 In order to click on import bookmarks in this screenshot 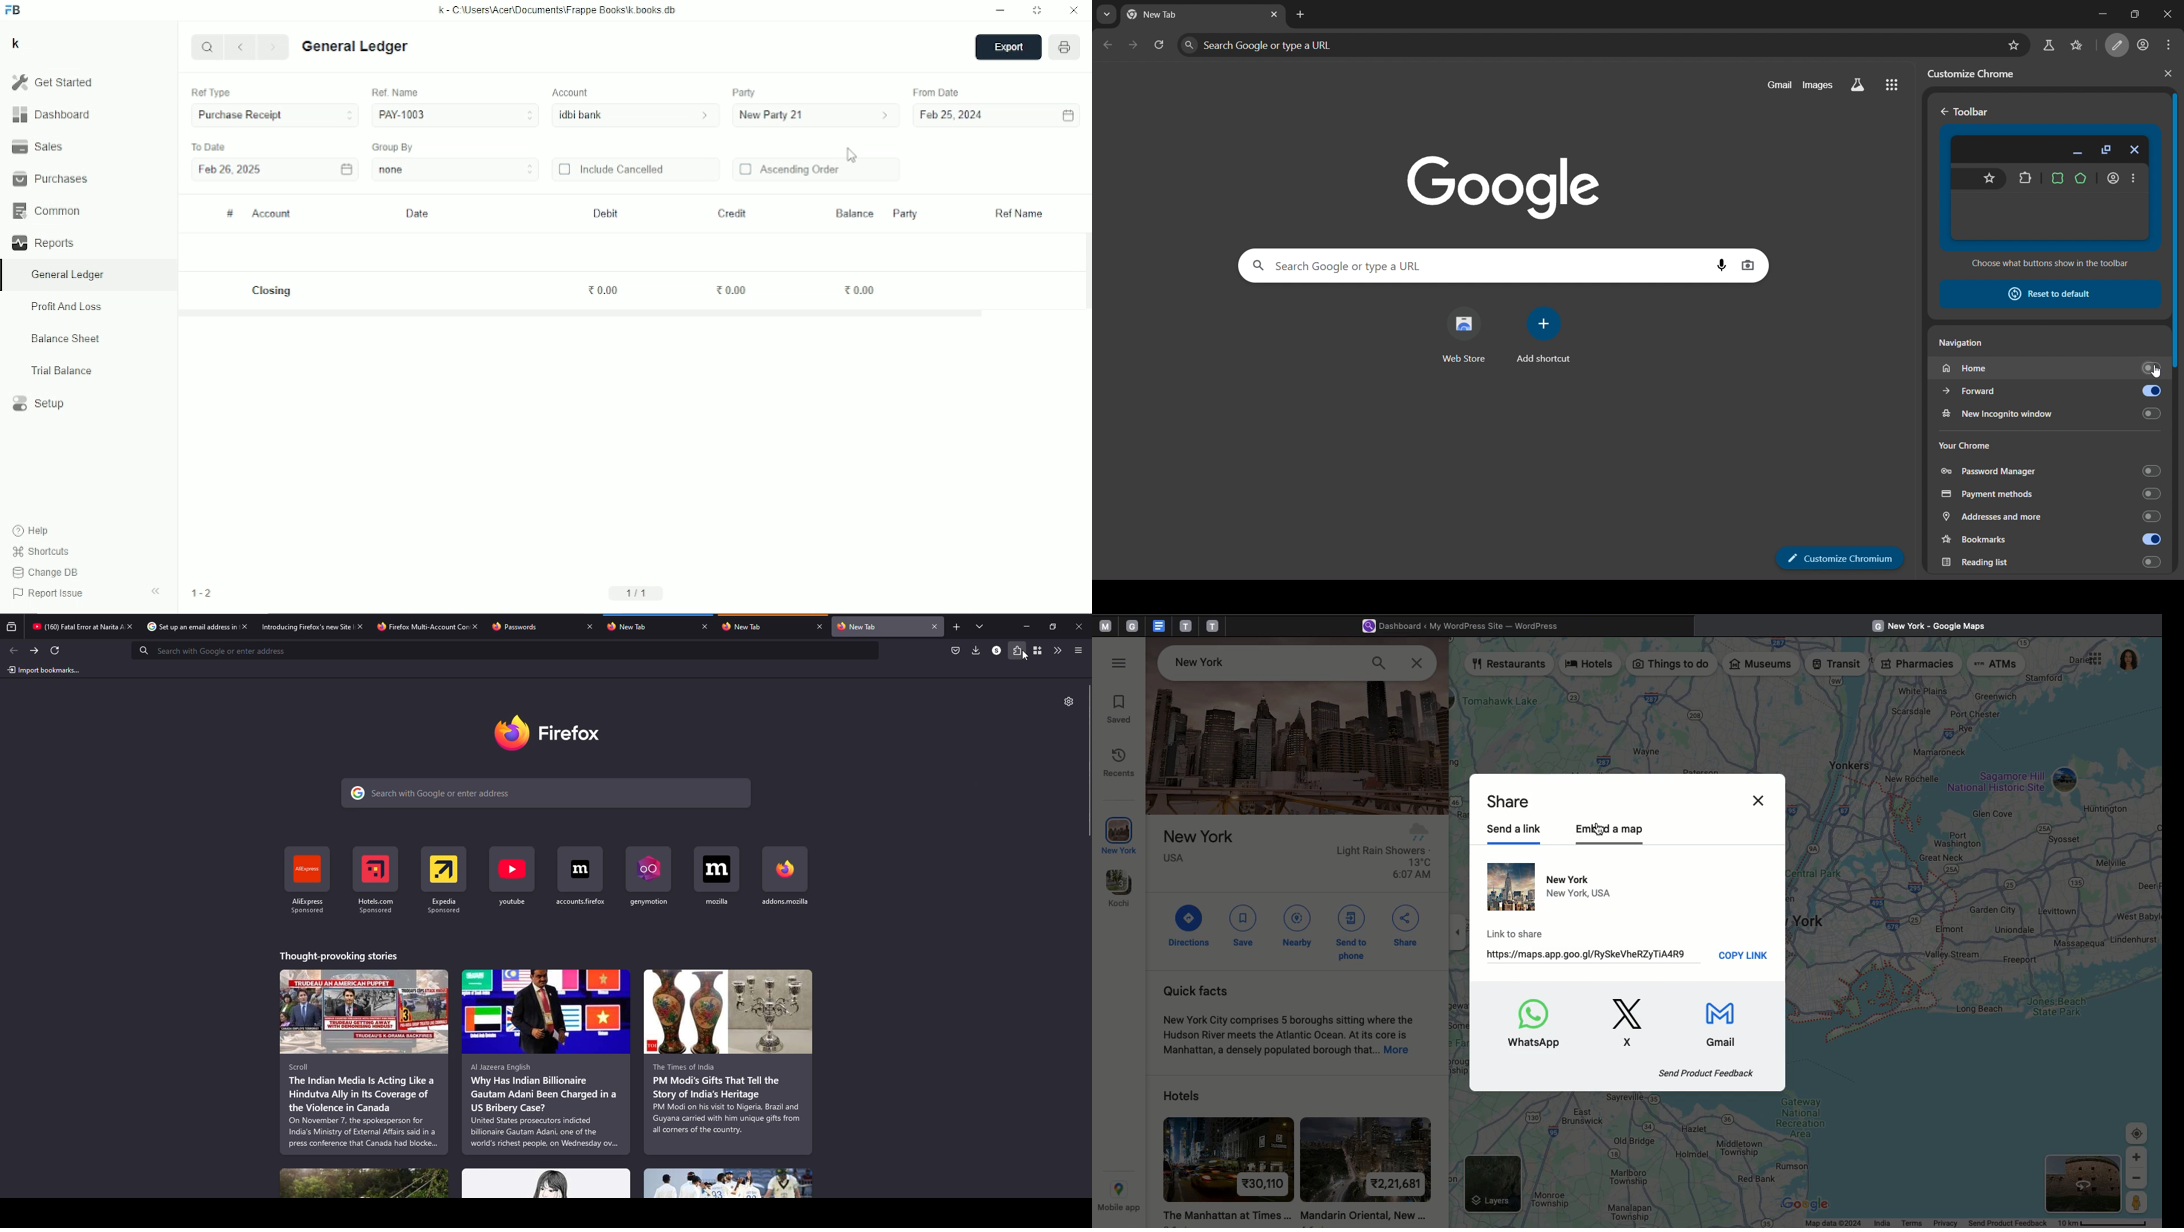, I will do `click(46, 670)`.